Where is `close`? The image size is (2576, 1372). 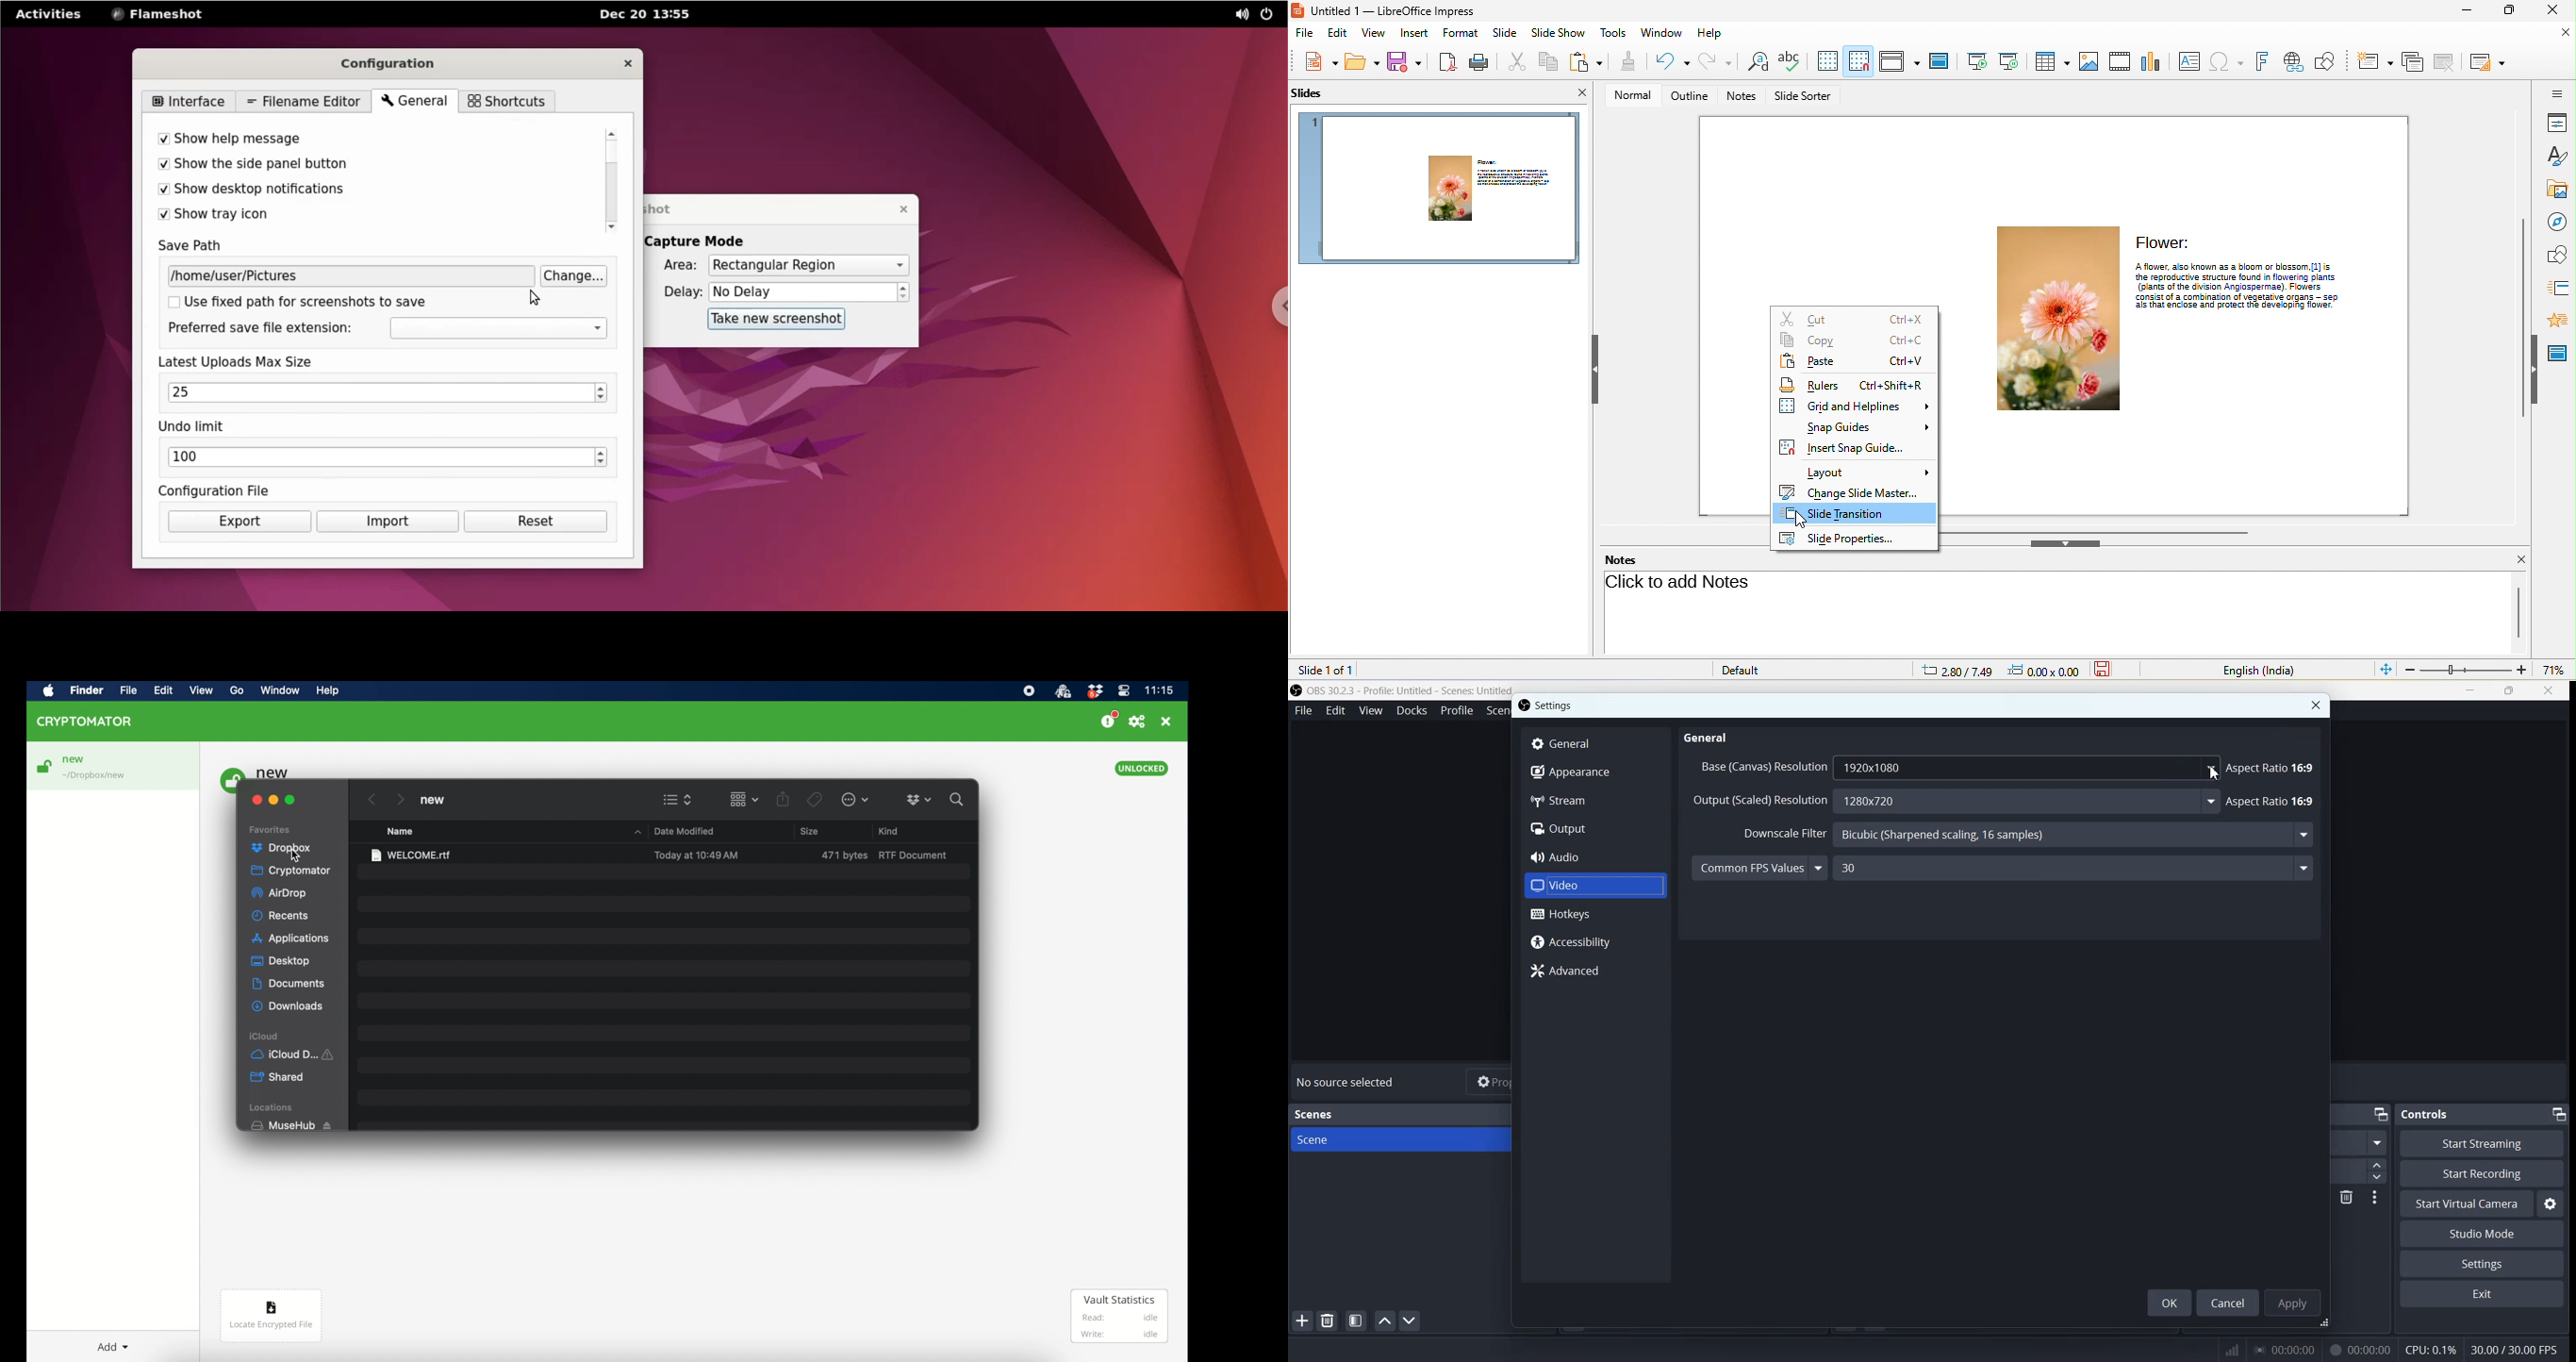 close is located at coordinates (619, 62).